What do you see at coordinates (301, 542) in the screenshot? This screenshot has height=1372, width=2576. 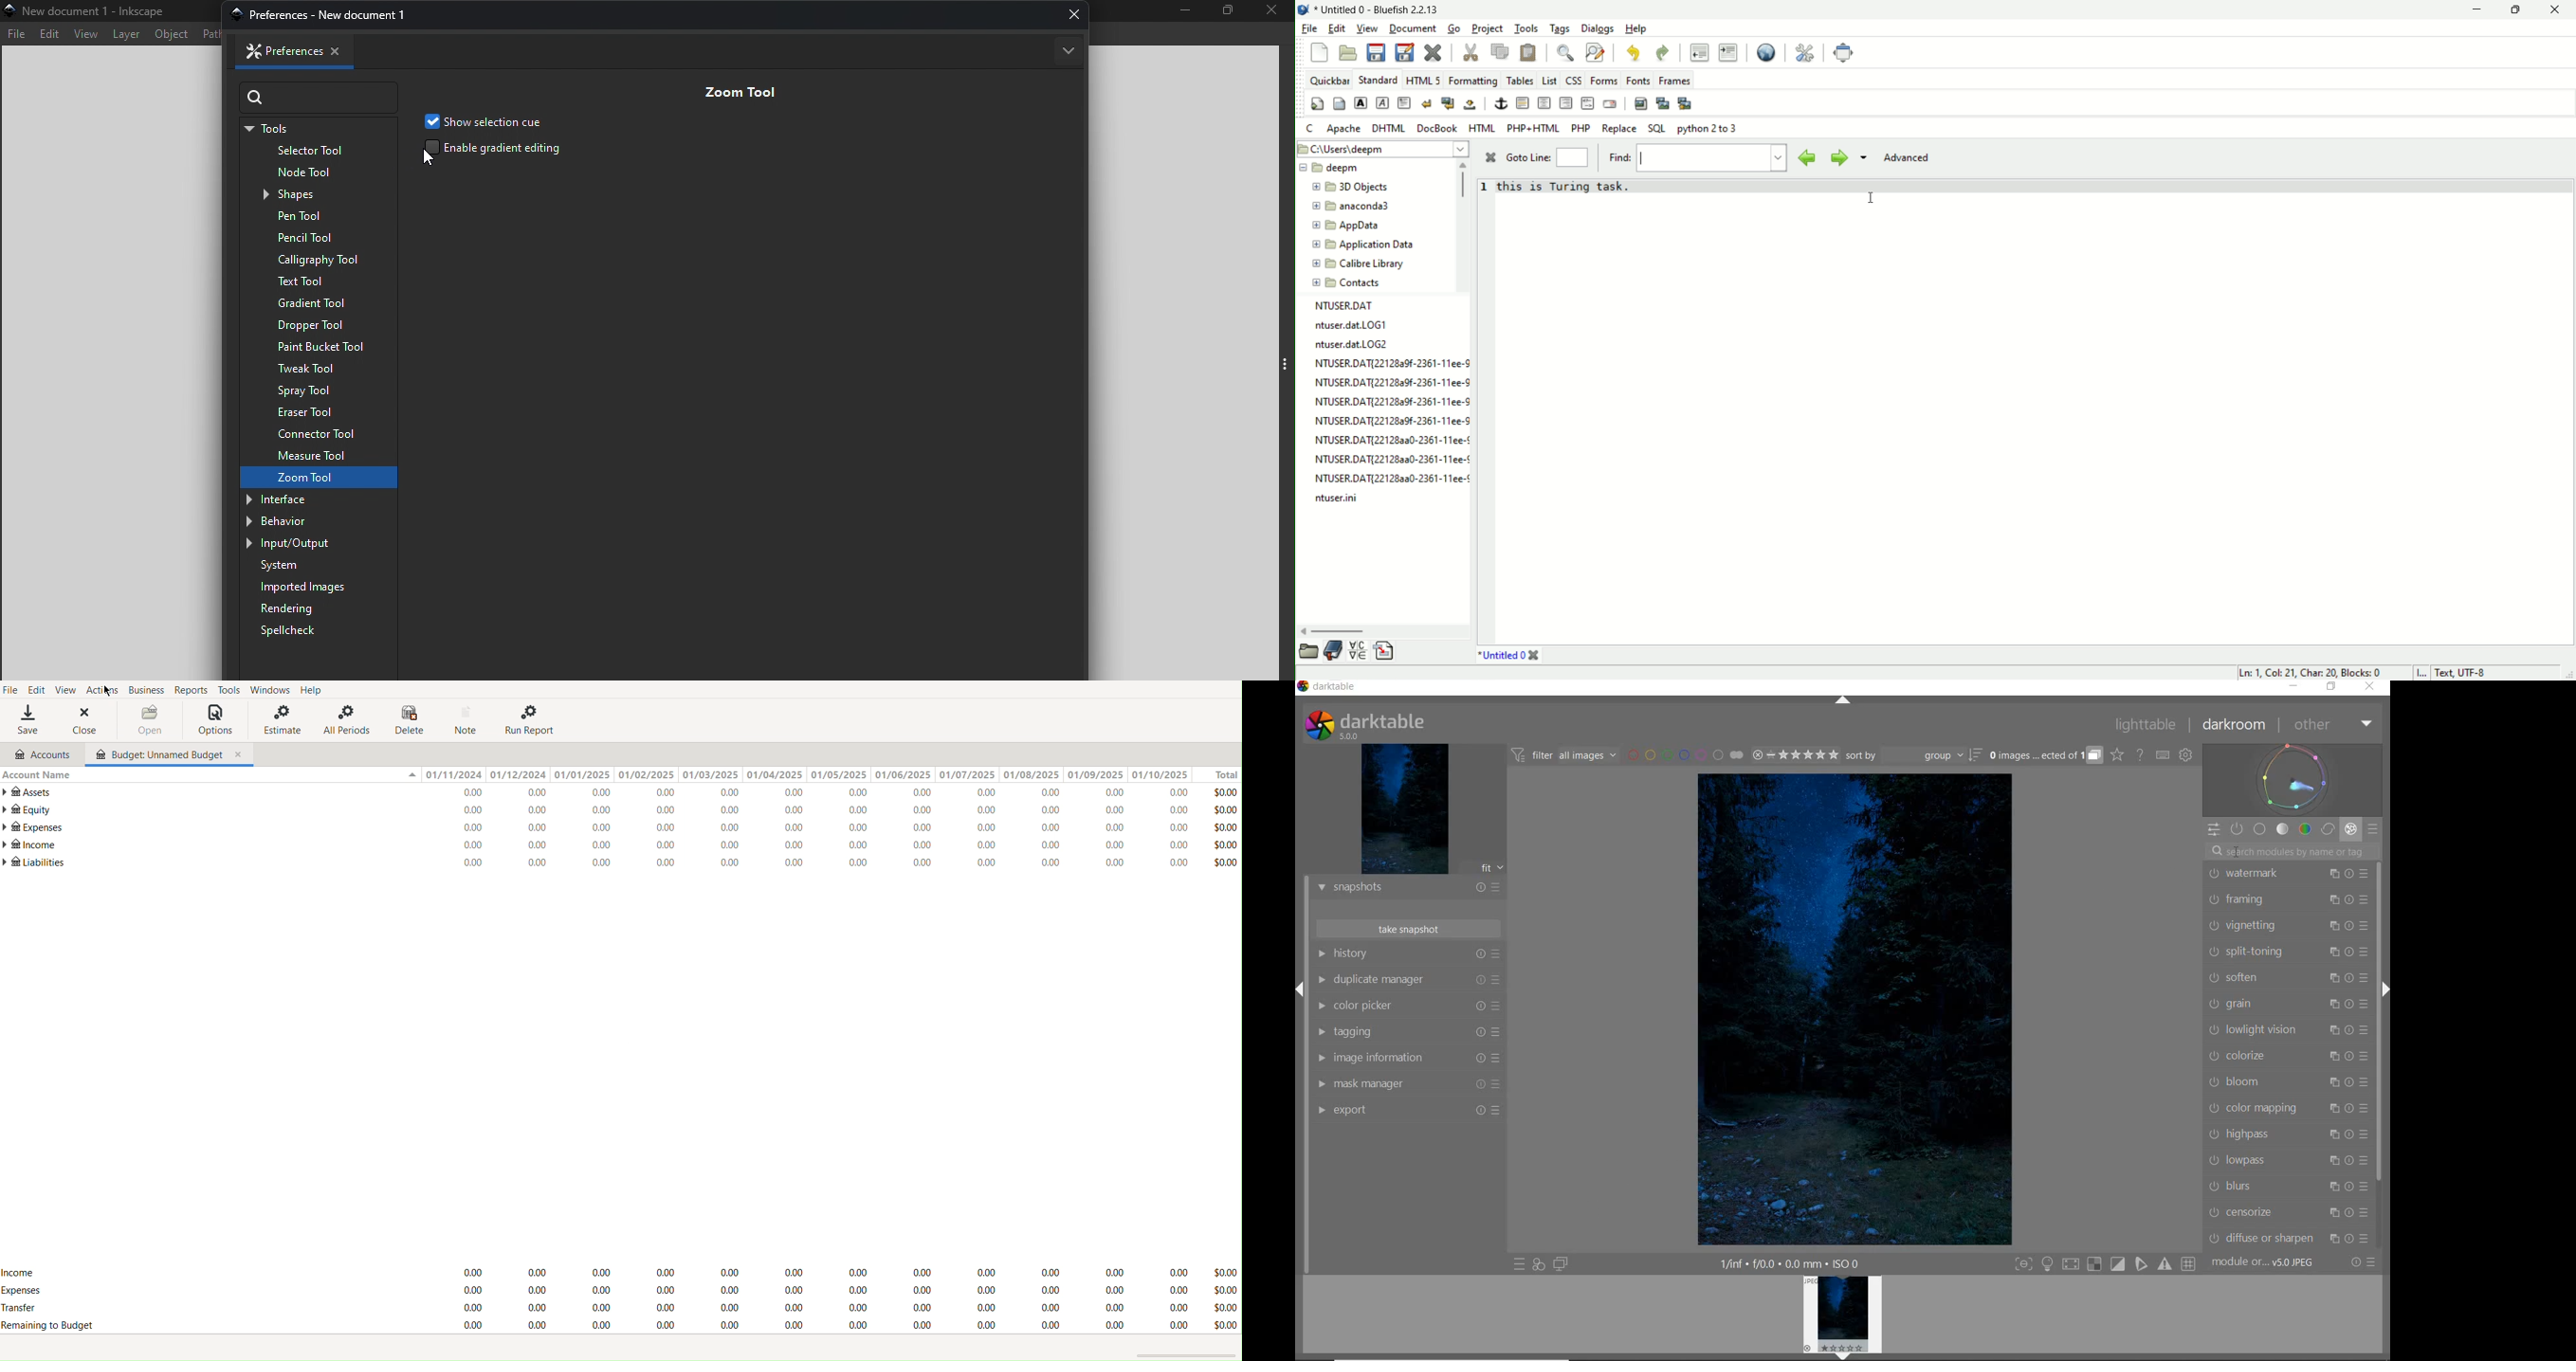 I see `Input/output` at bounding box center [301, 542].